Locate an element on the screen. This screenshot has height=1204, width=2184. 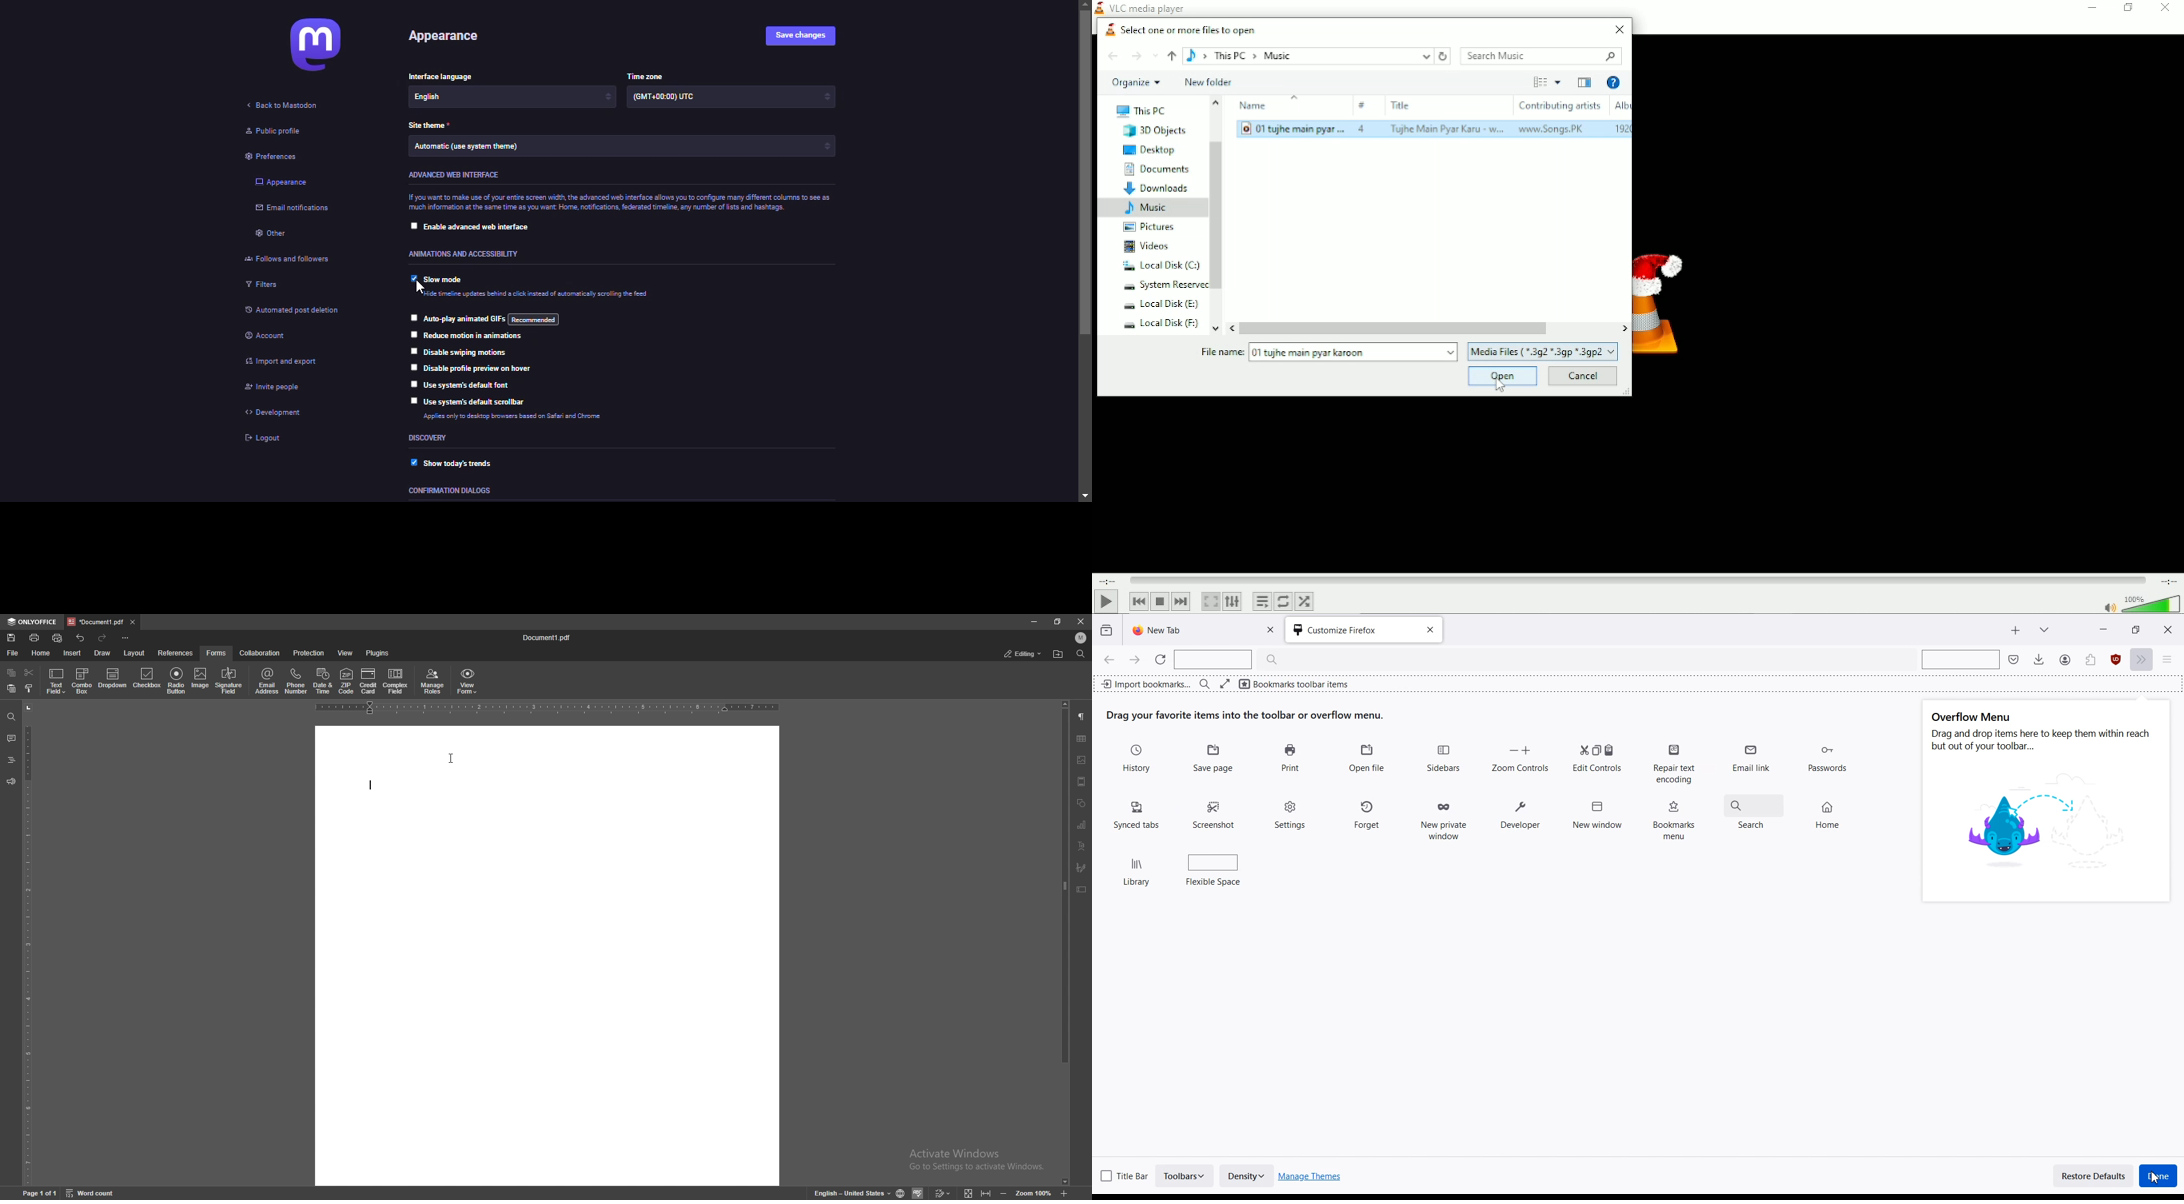
New folder is located at coordinates (1208, 83).